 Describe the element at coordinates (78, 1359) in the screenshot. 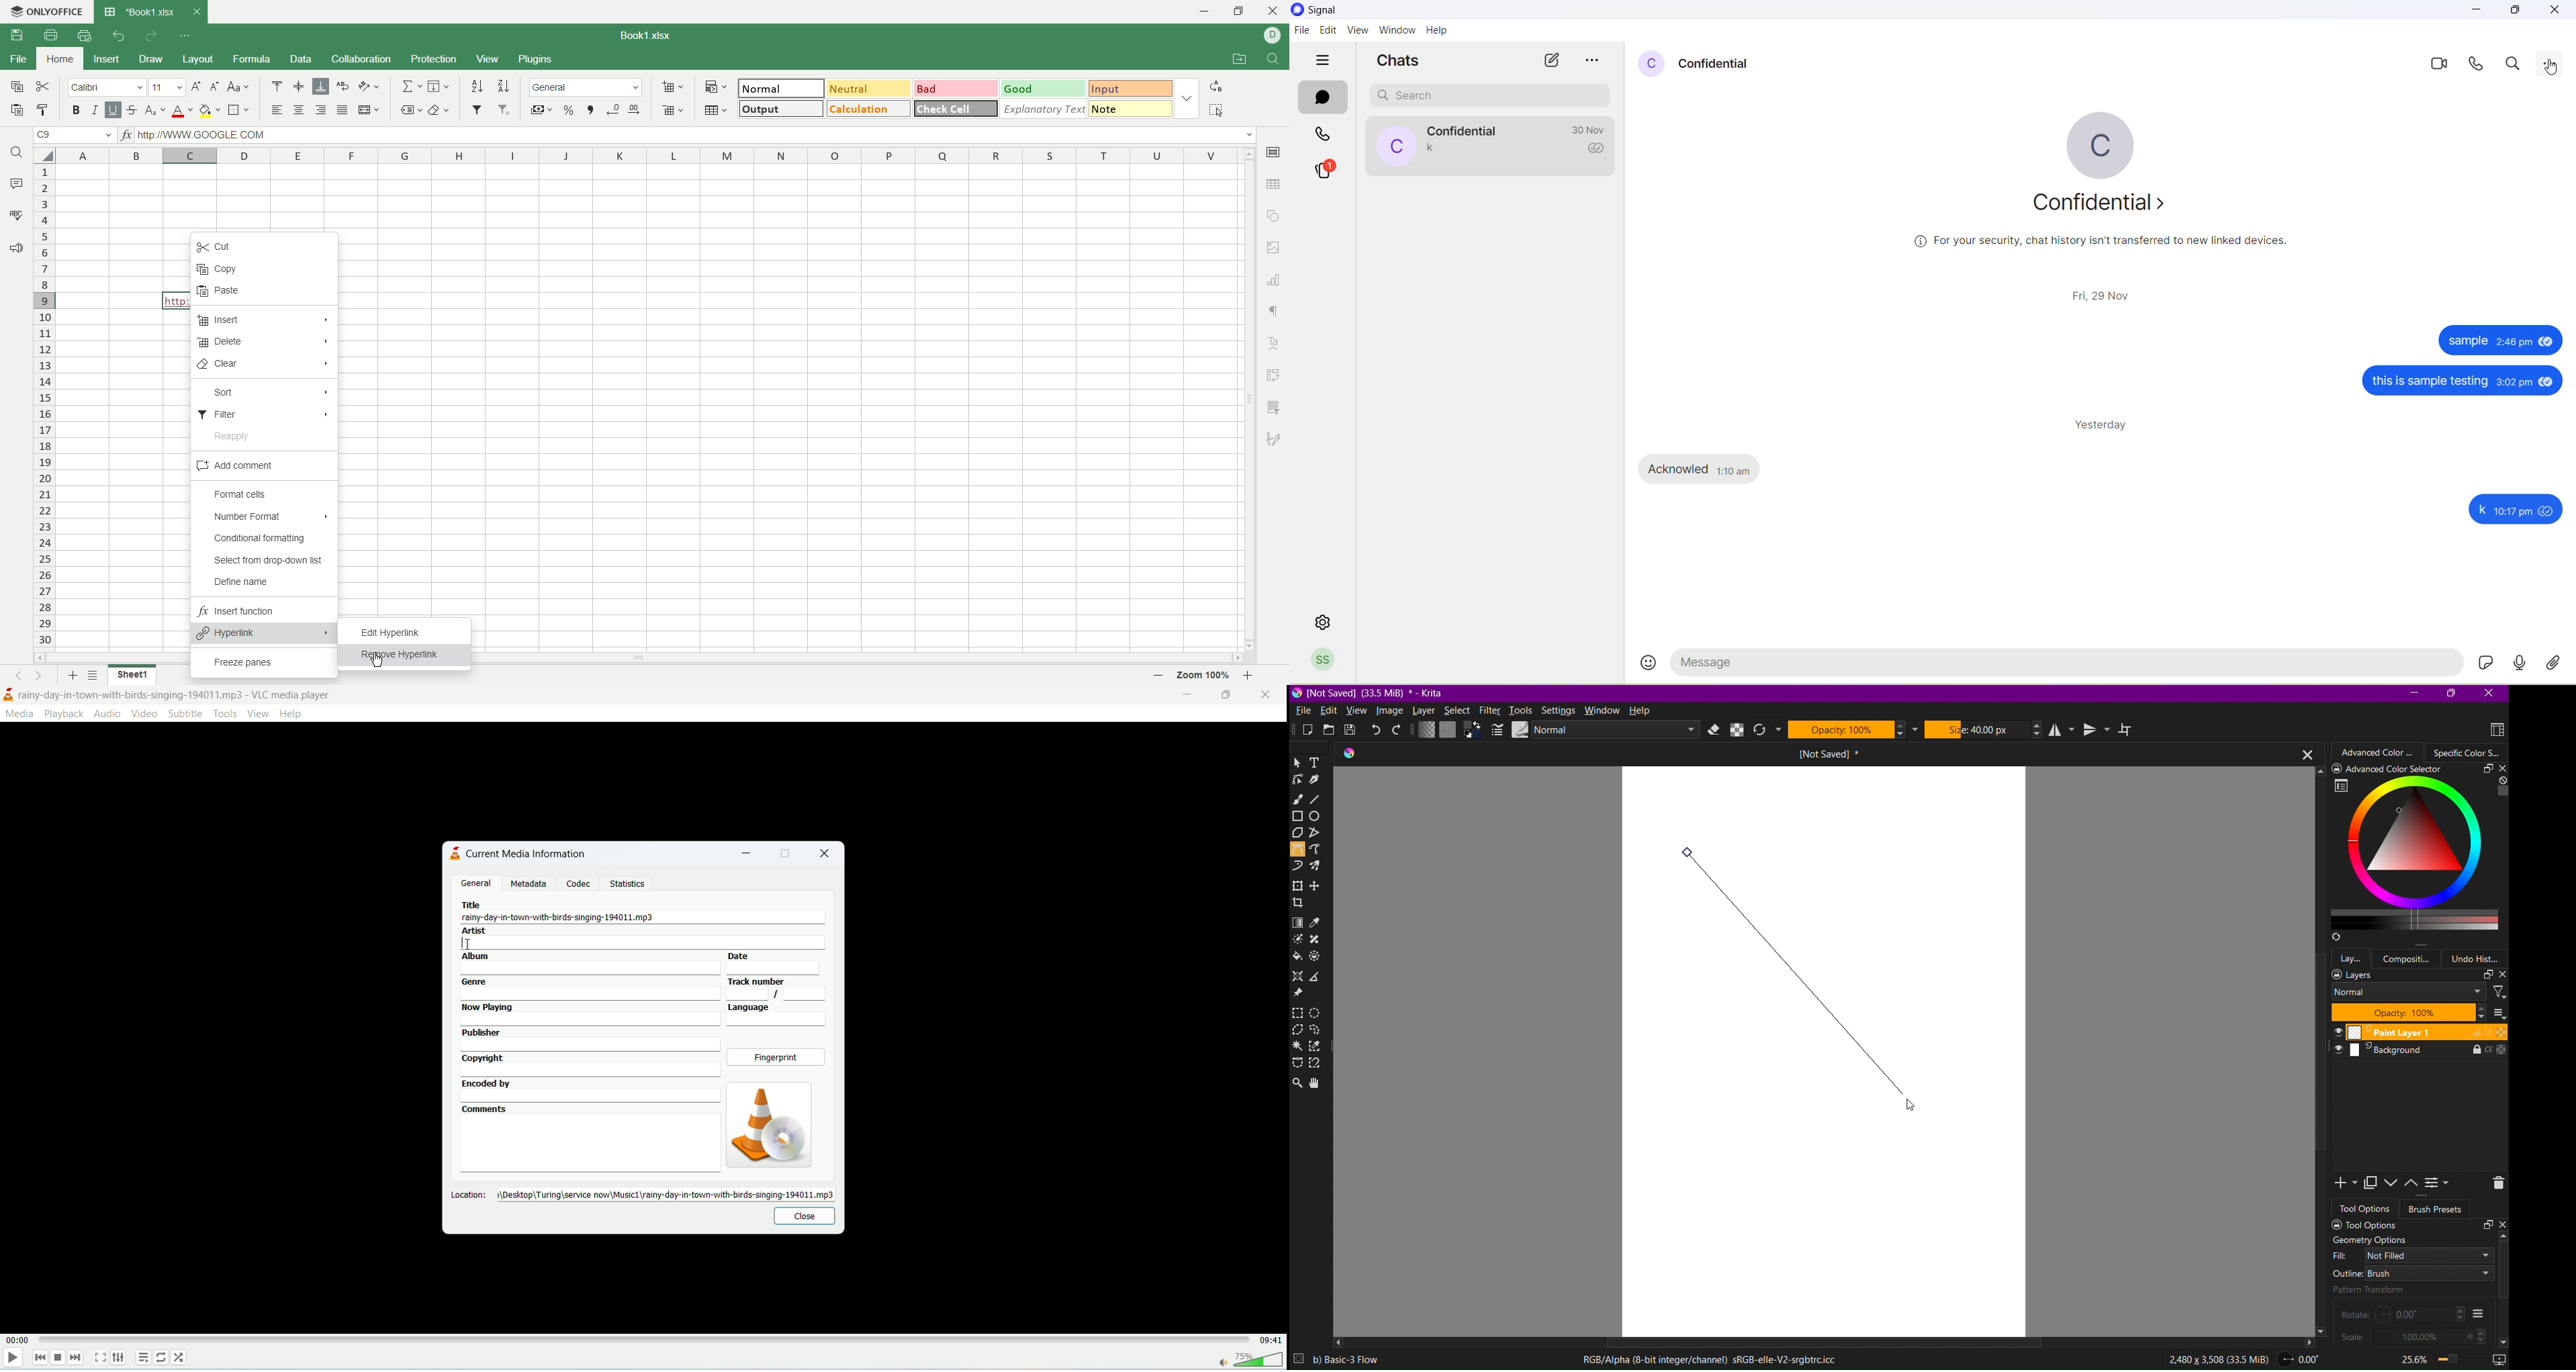

I see `next` at that location.